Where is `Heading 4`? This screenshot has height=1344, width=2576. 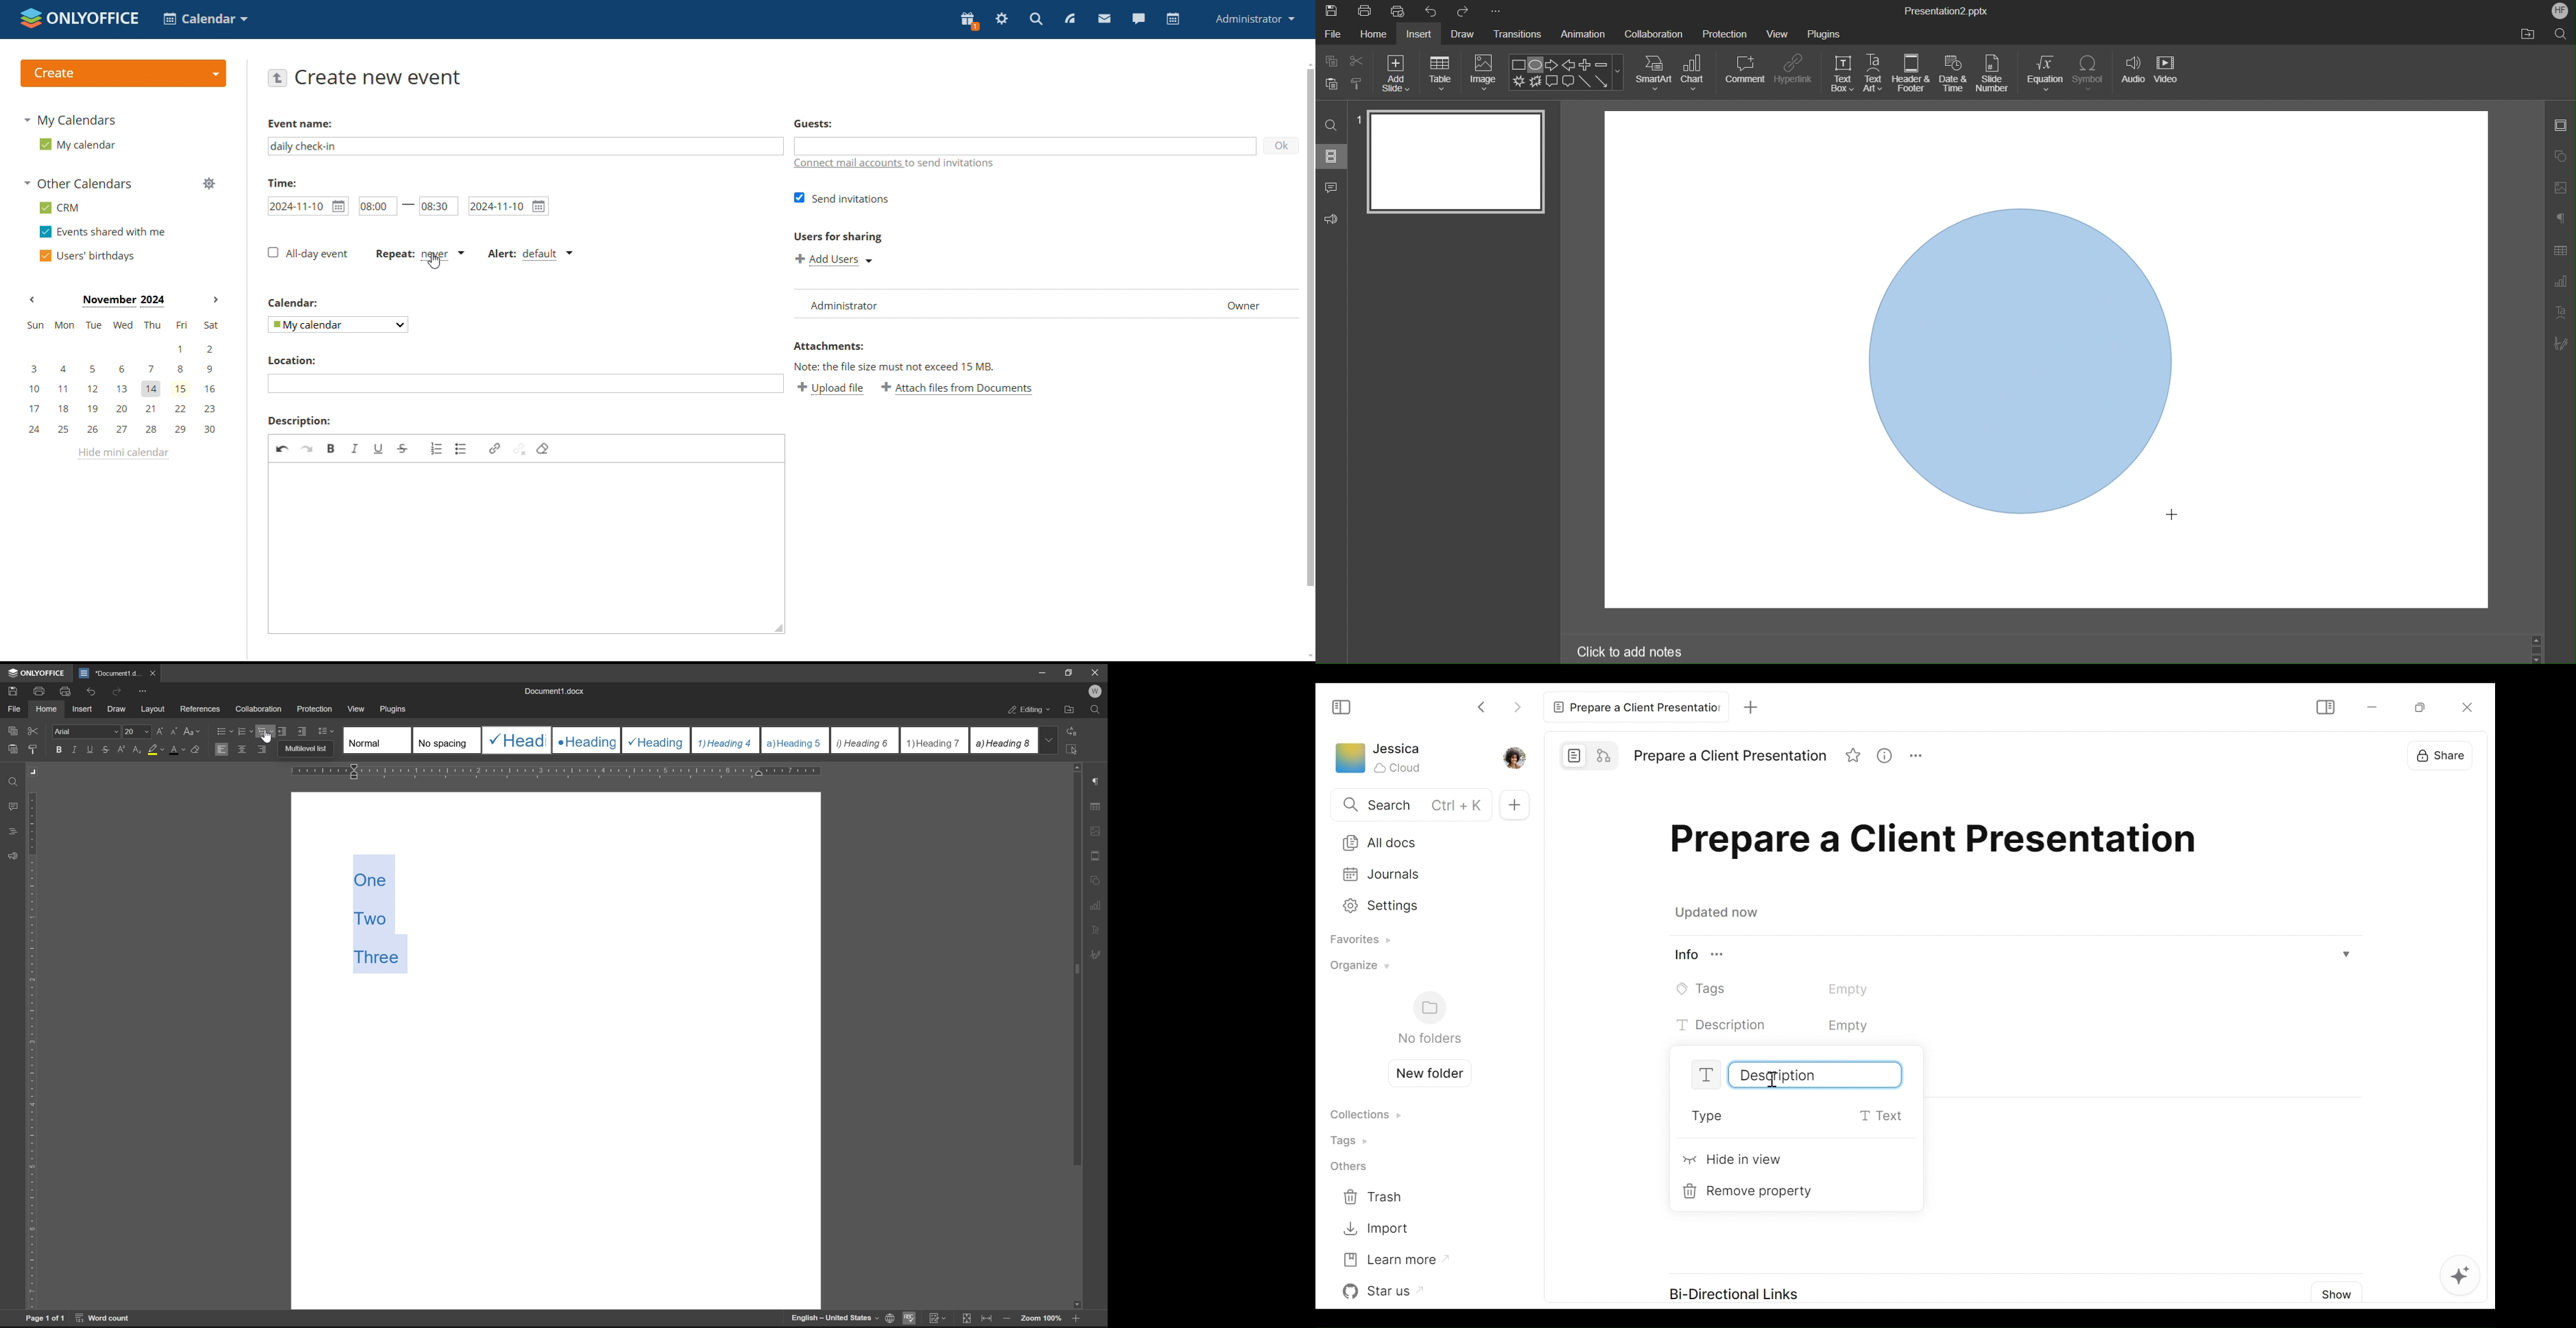 Heading 4 is located at coordinates (726, 740).